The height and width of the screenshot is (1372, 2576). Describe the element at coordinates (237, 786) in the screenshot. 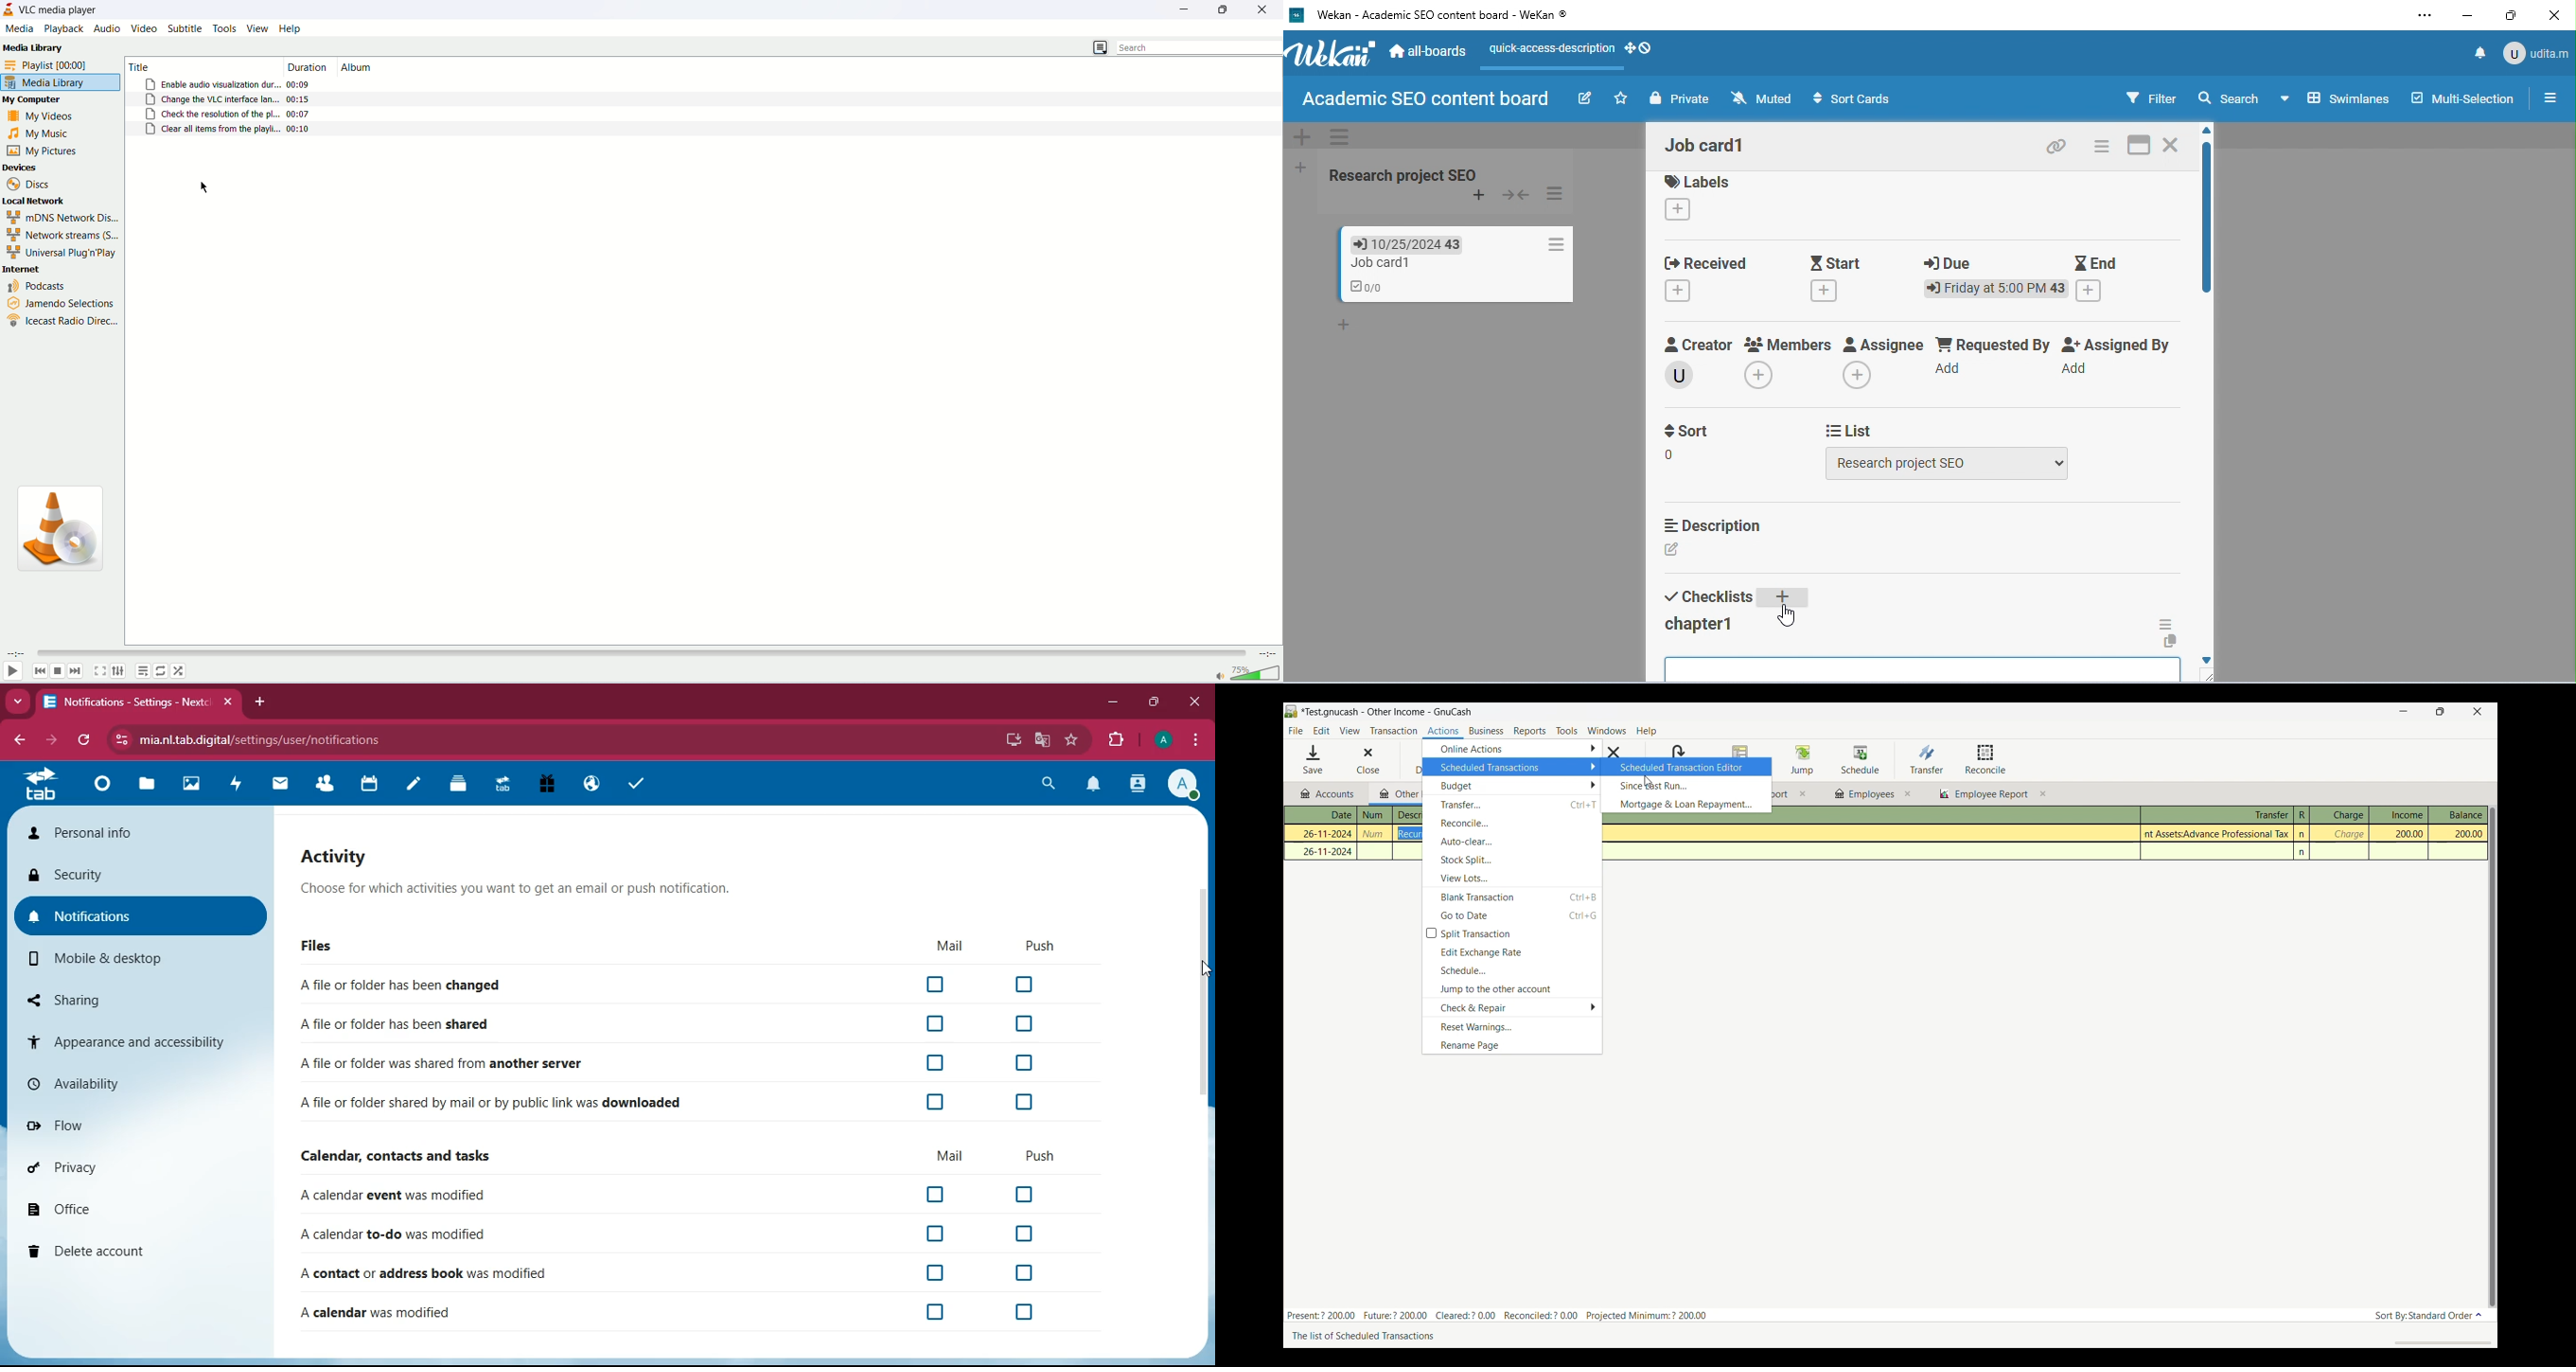

I see `activity` at that location.